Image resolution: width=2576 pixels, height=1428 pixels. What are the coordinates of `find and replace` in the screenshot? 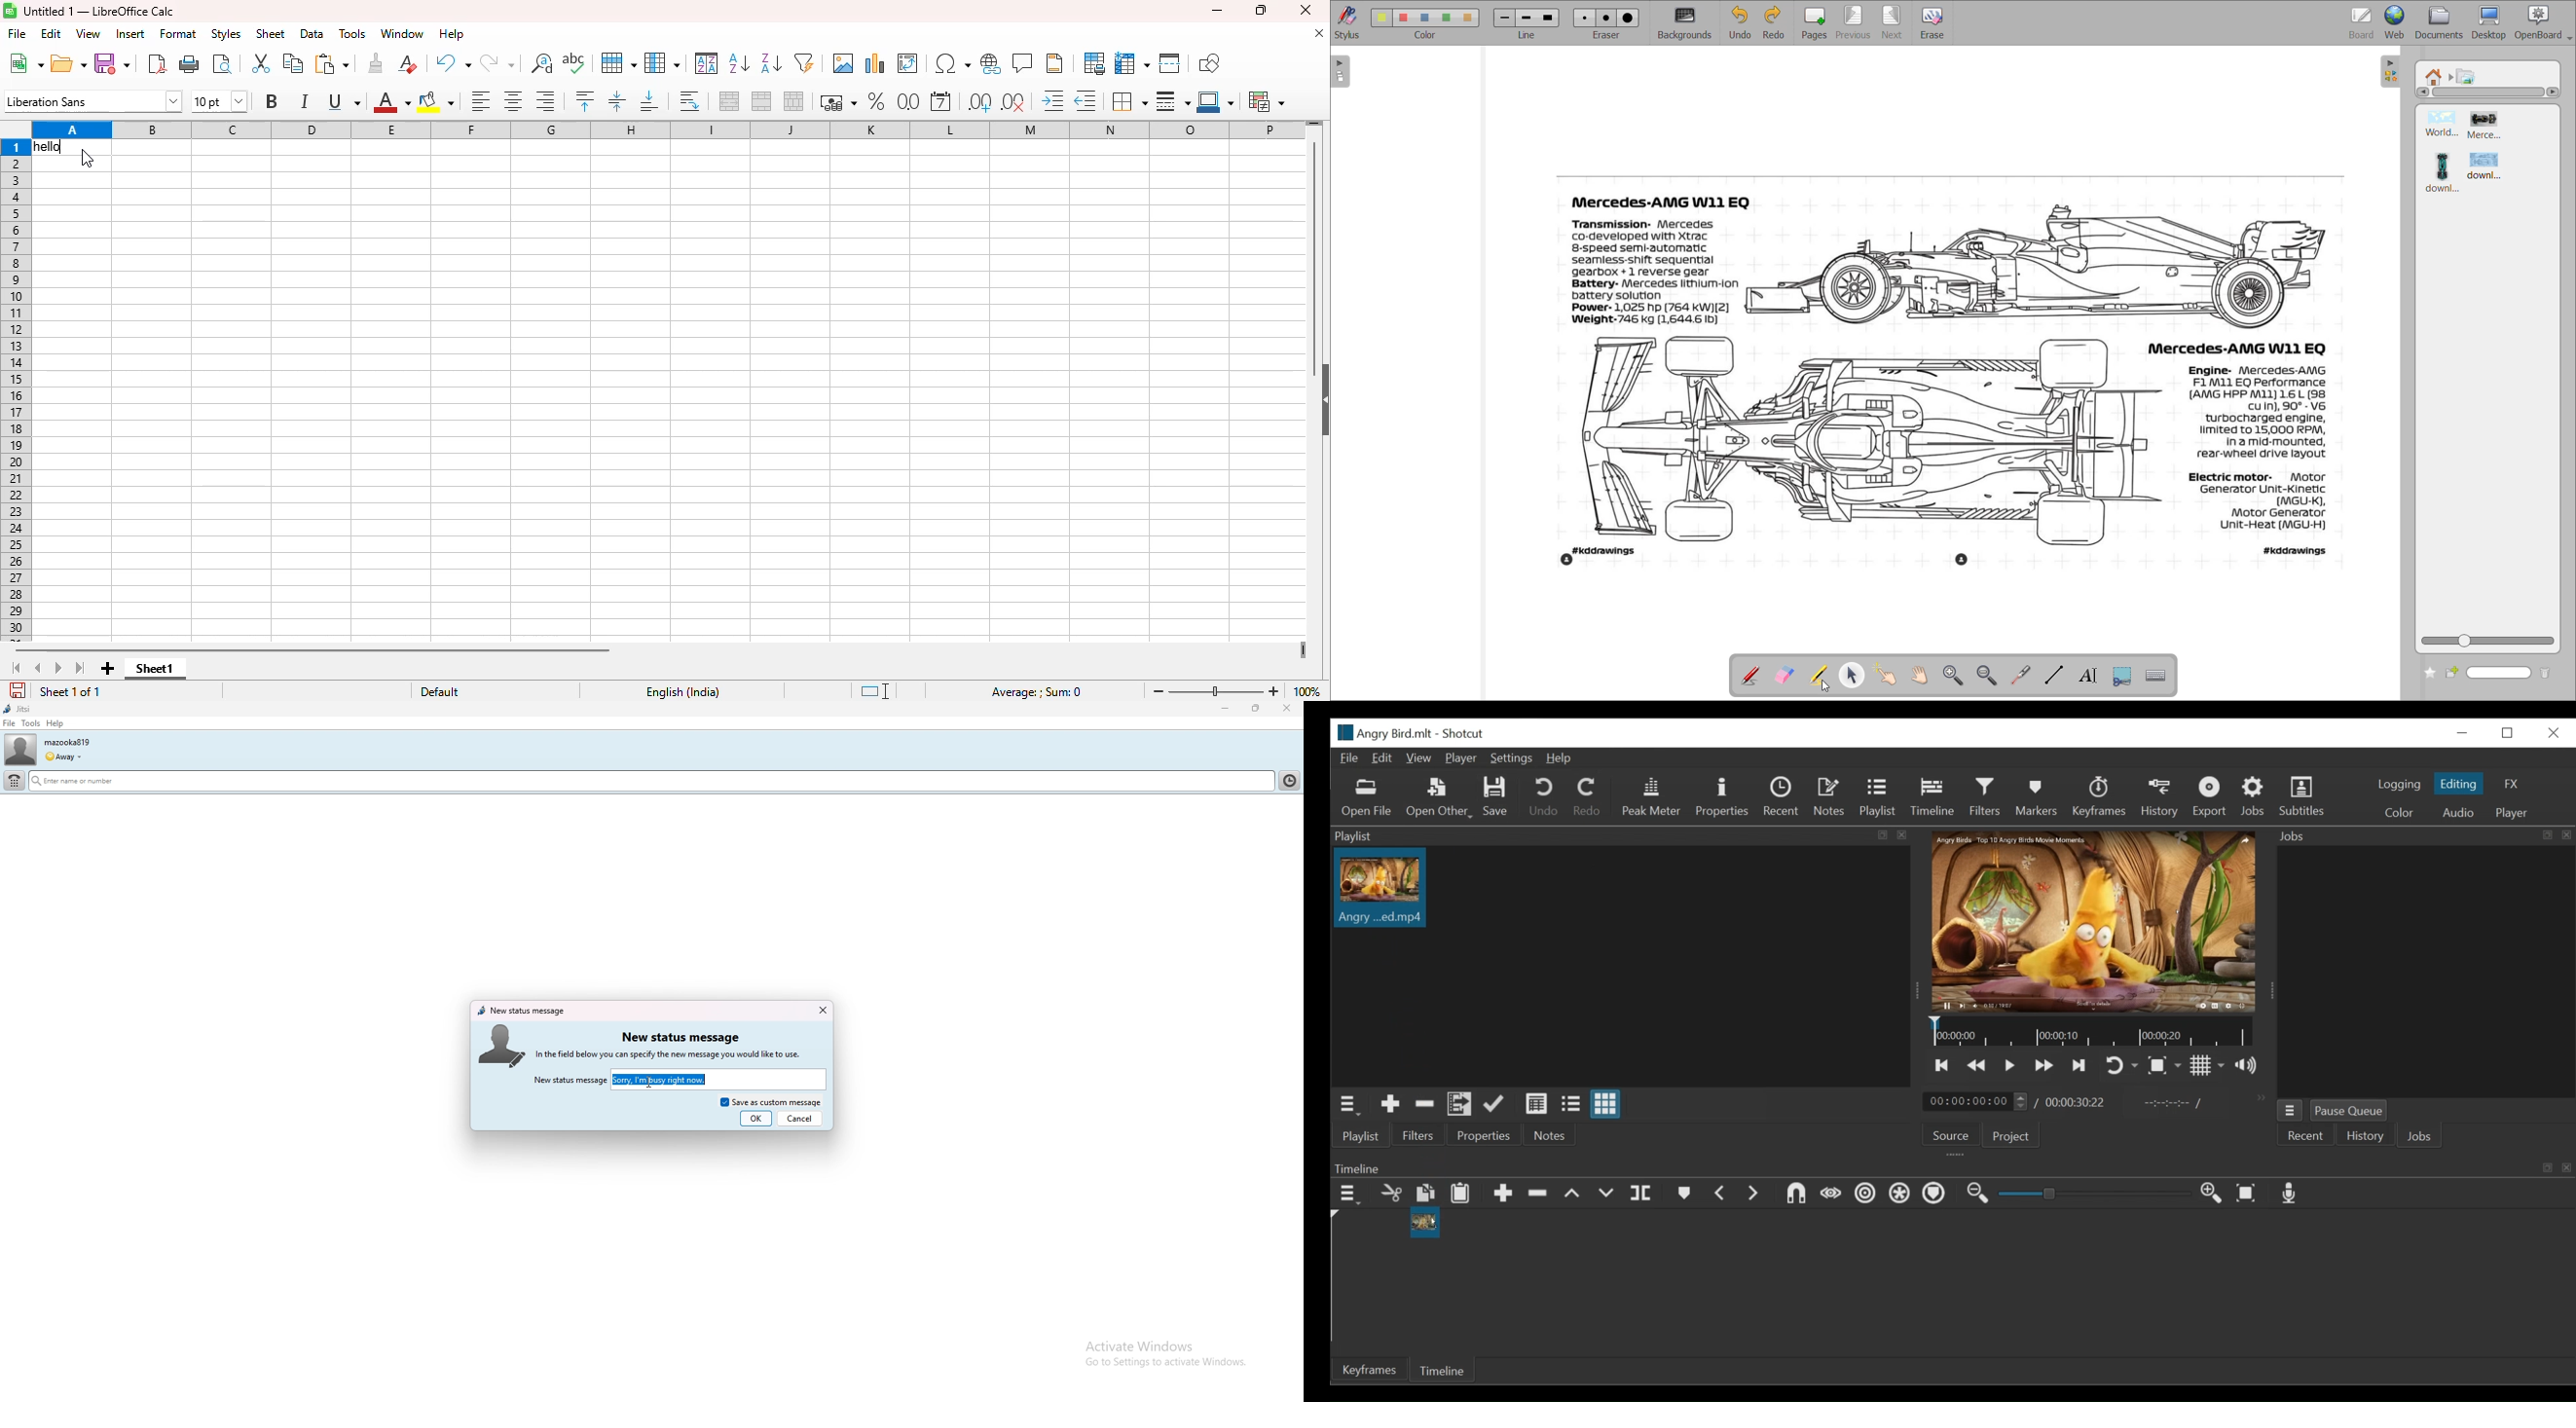 It's located at (542, 63).